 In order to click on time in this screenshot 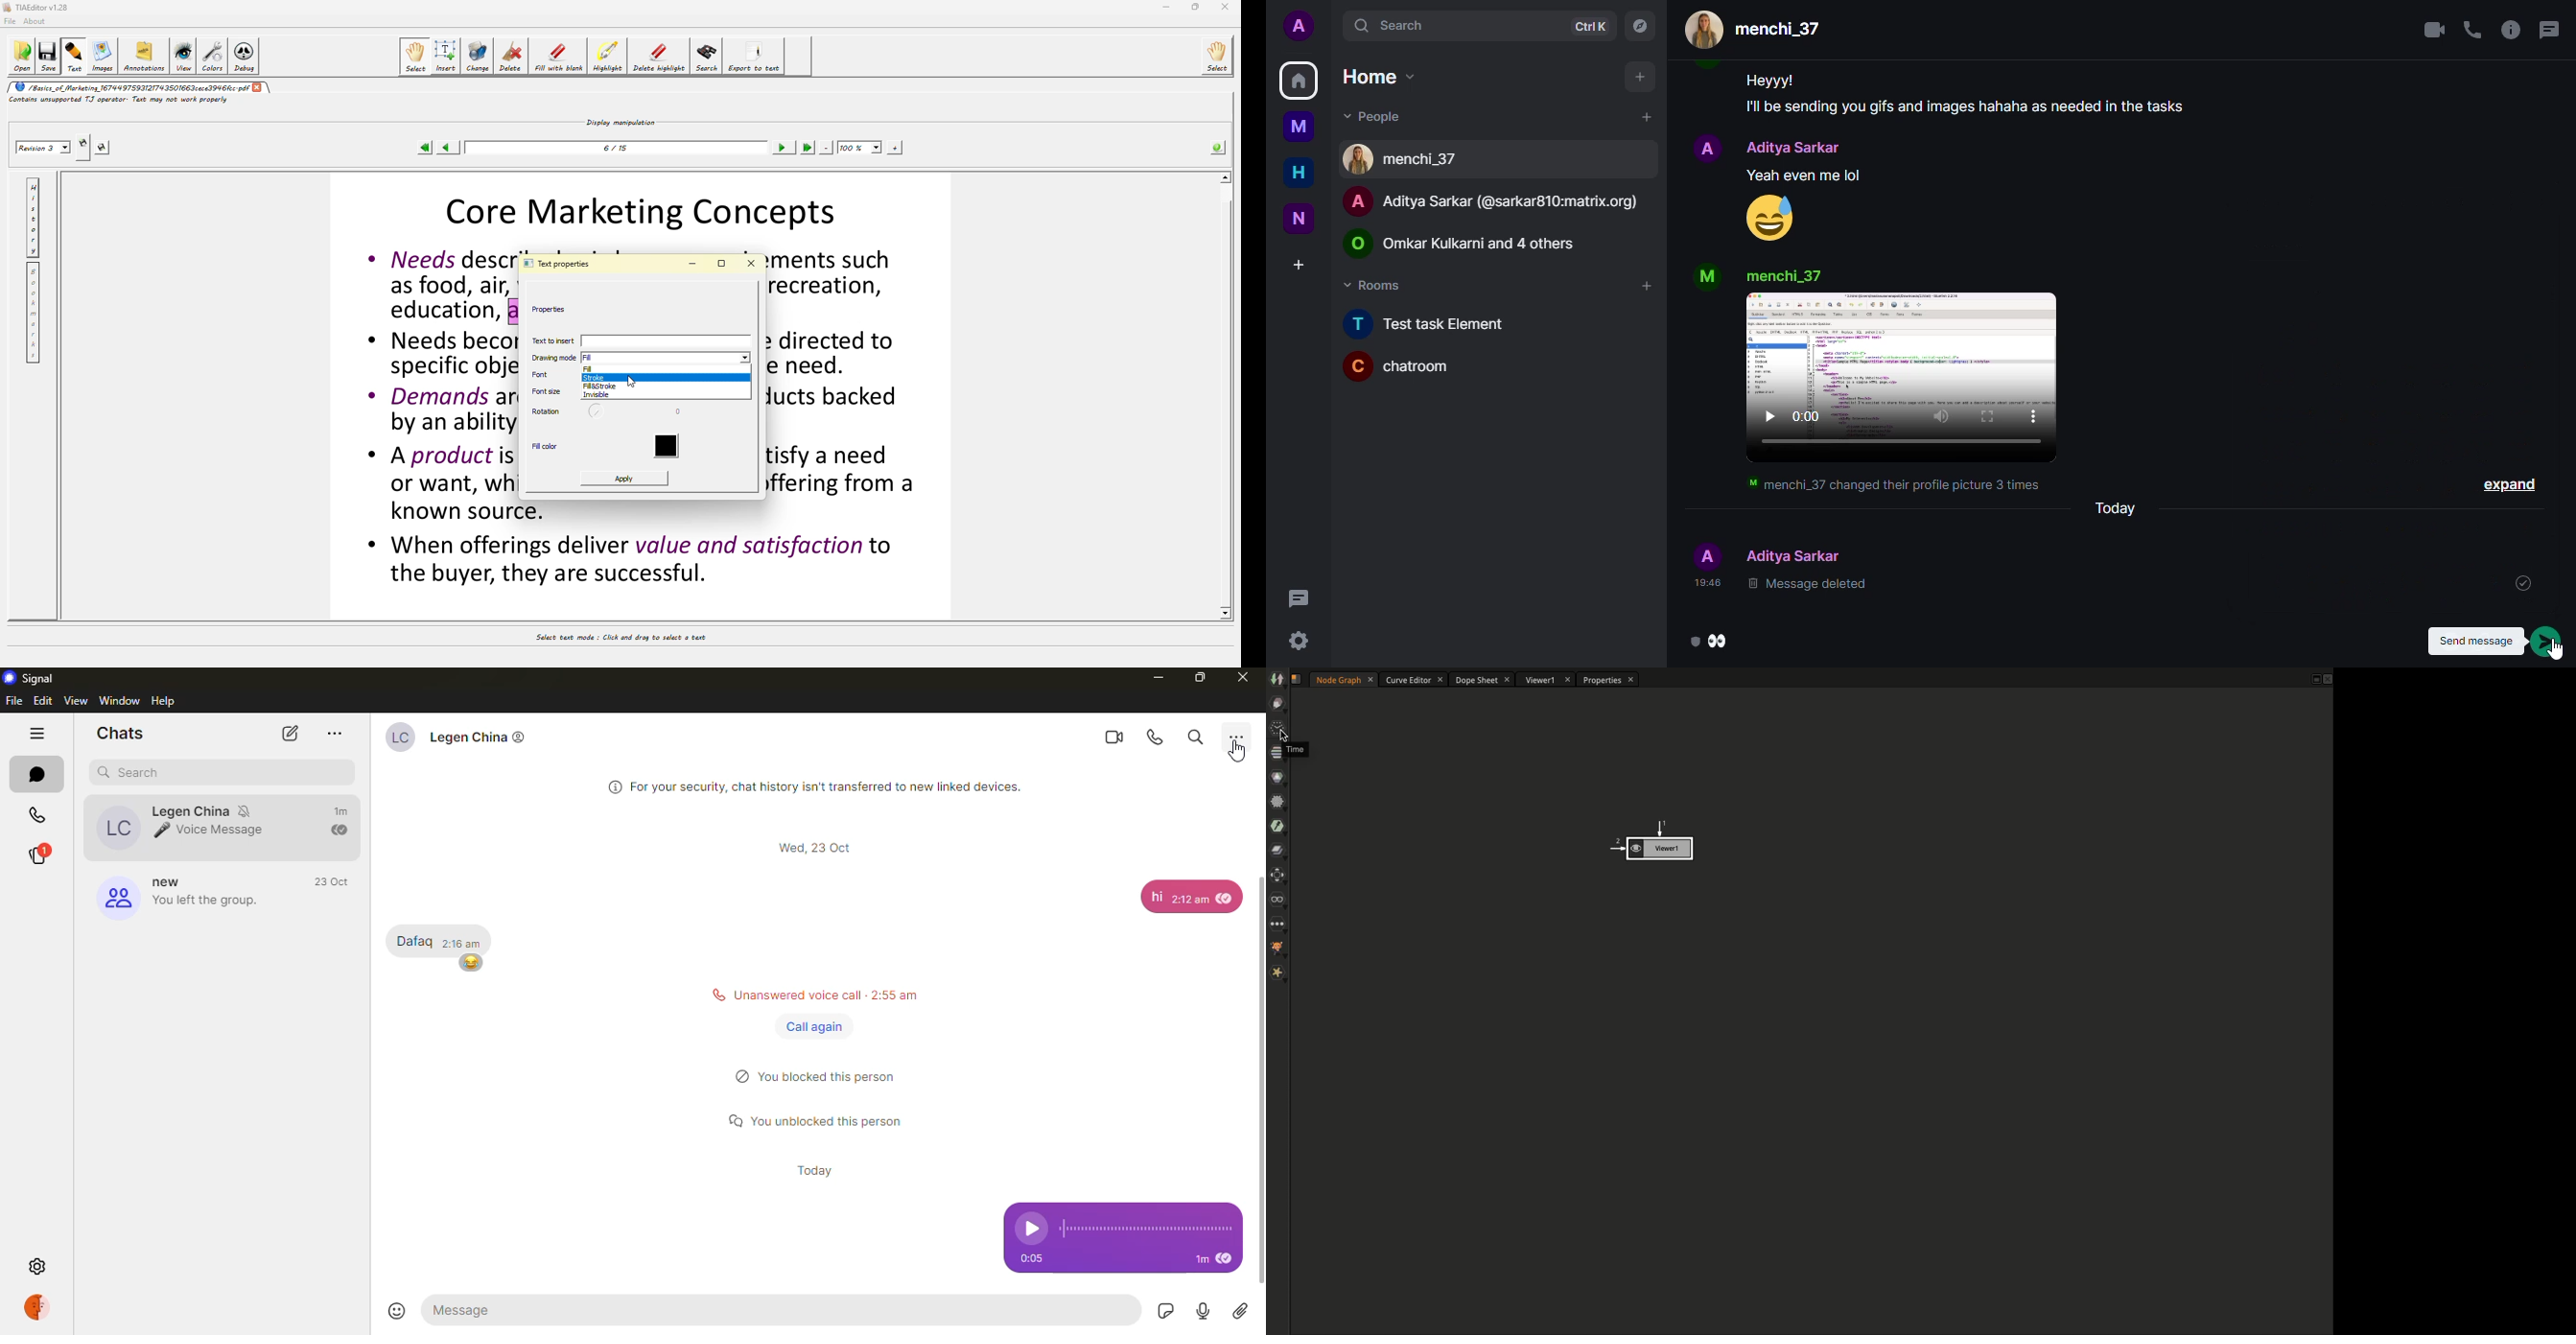, I will do `click(811, 1171)`.